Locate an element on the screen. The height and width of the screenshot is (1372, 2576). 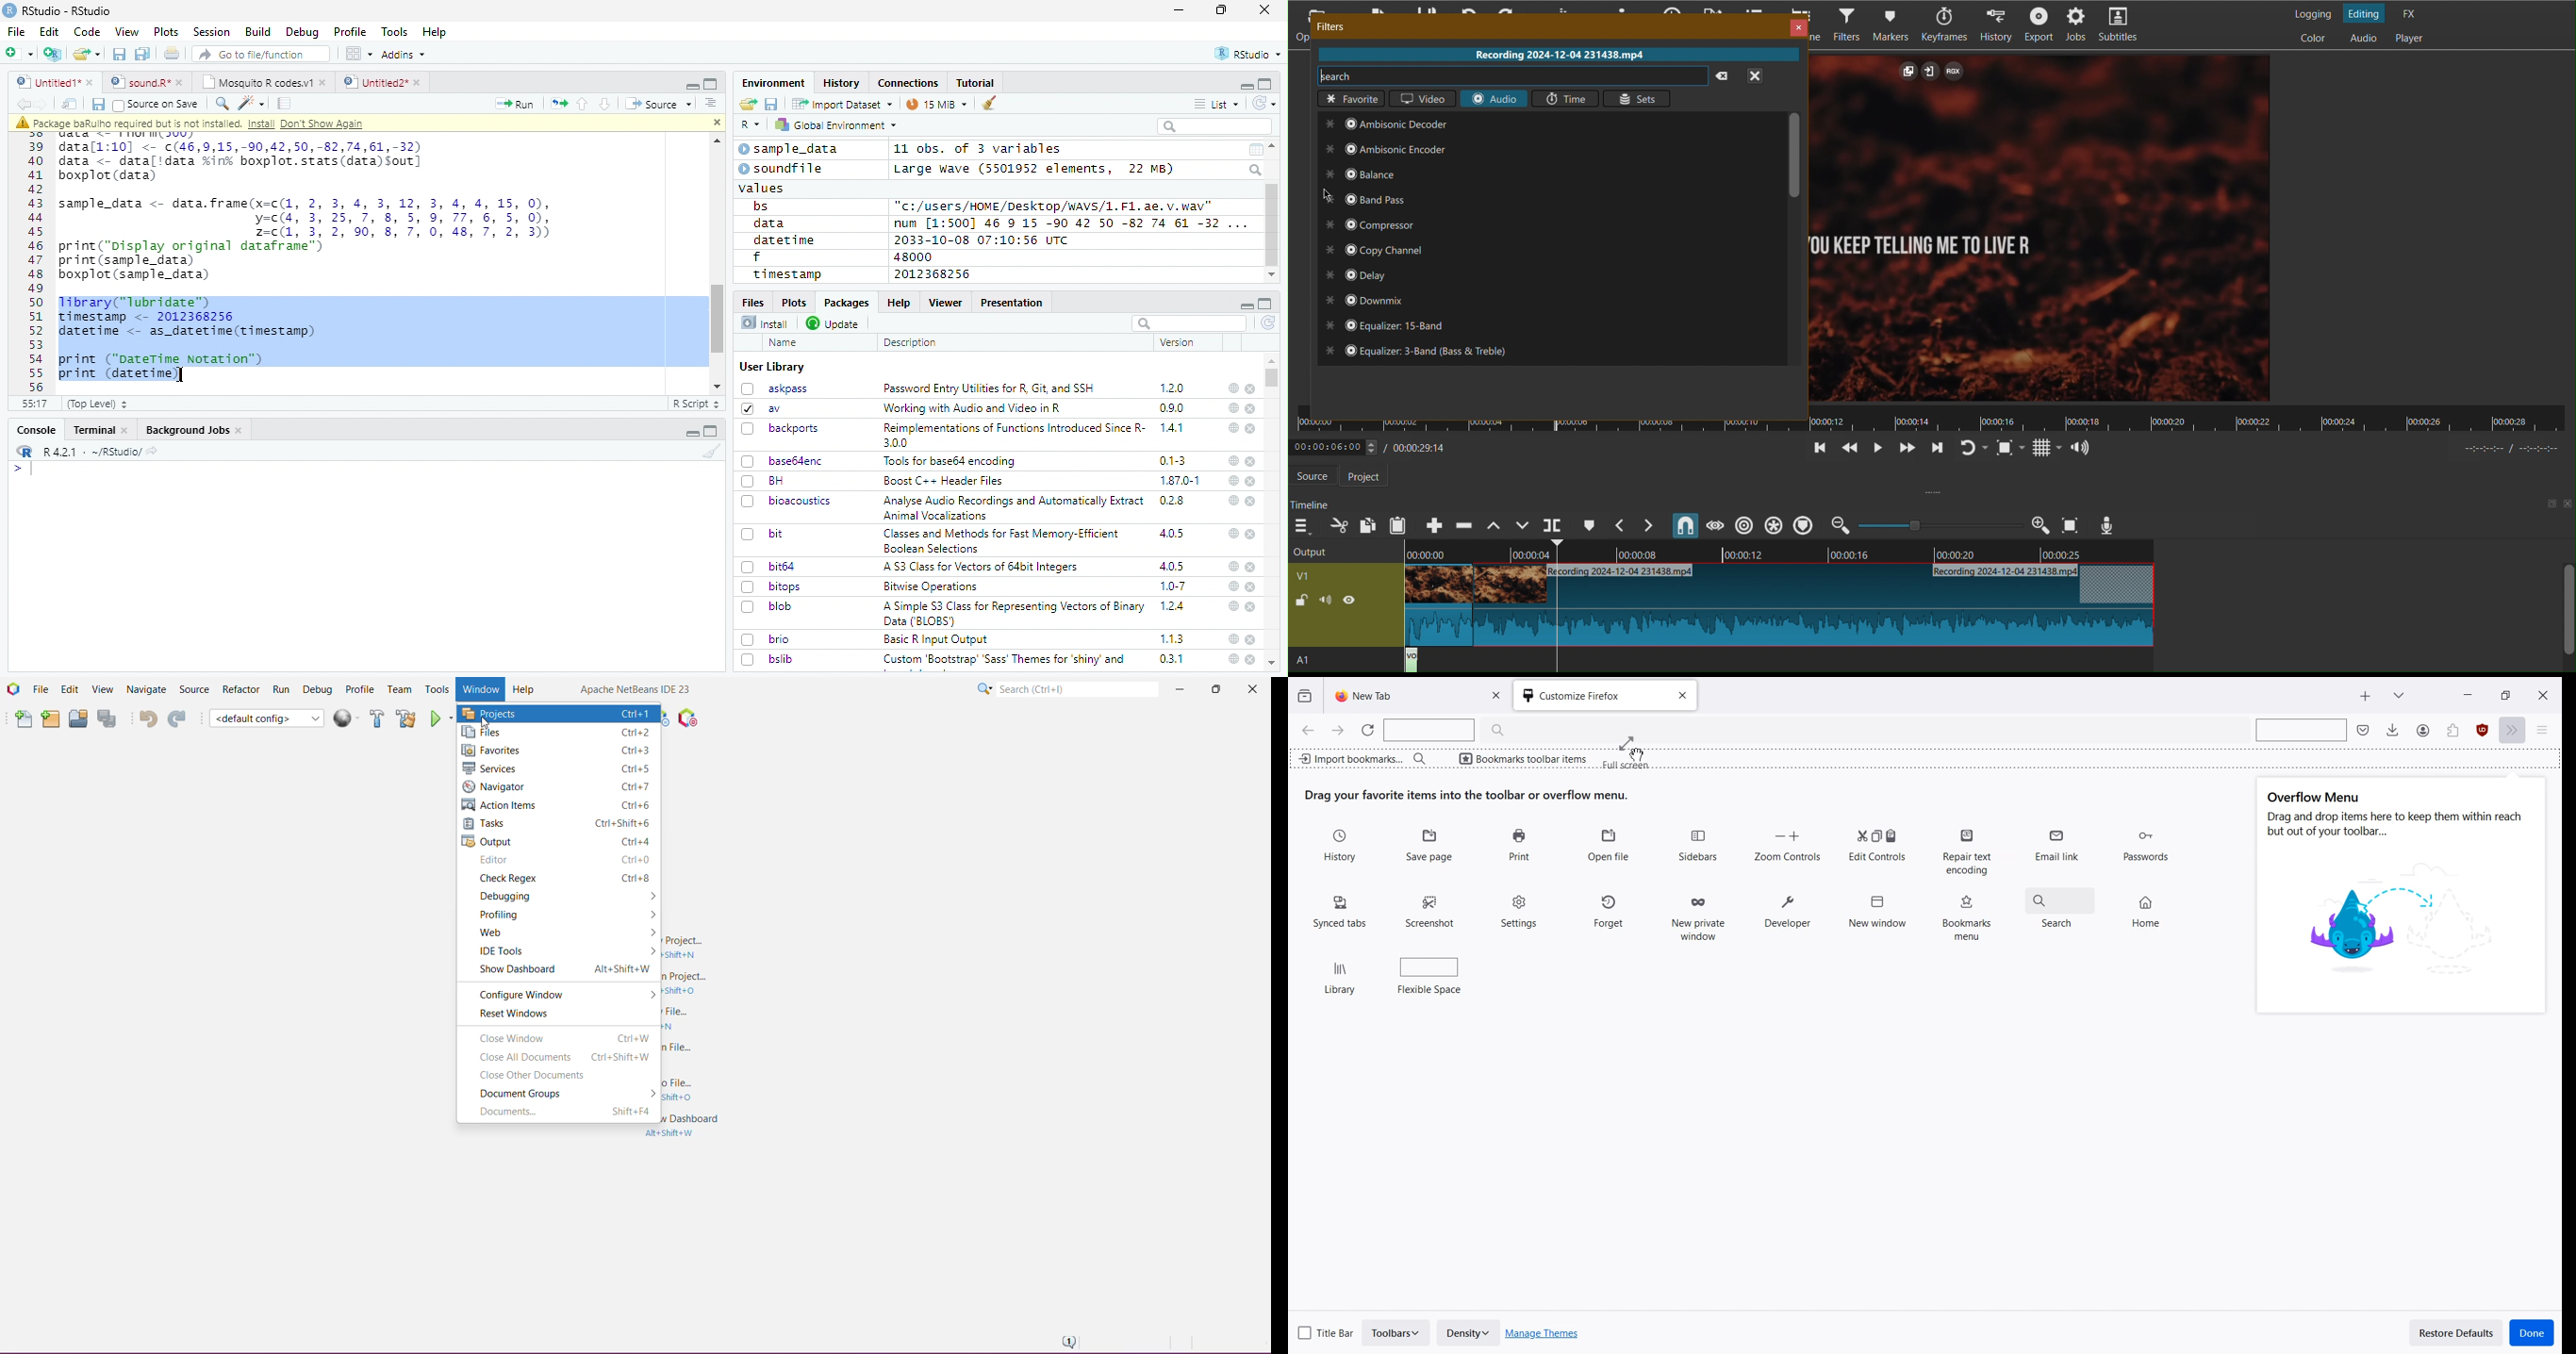
help is located at coordinates (1231, 605).